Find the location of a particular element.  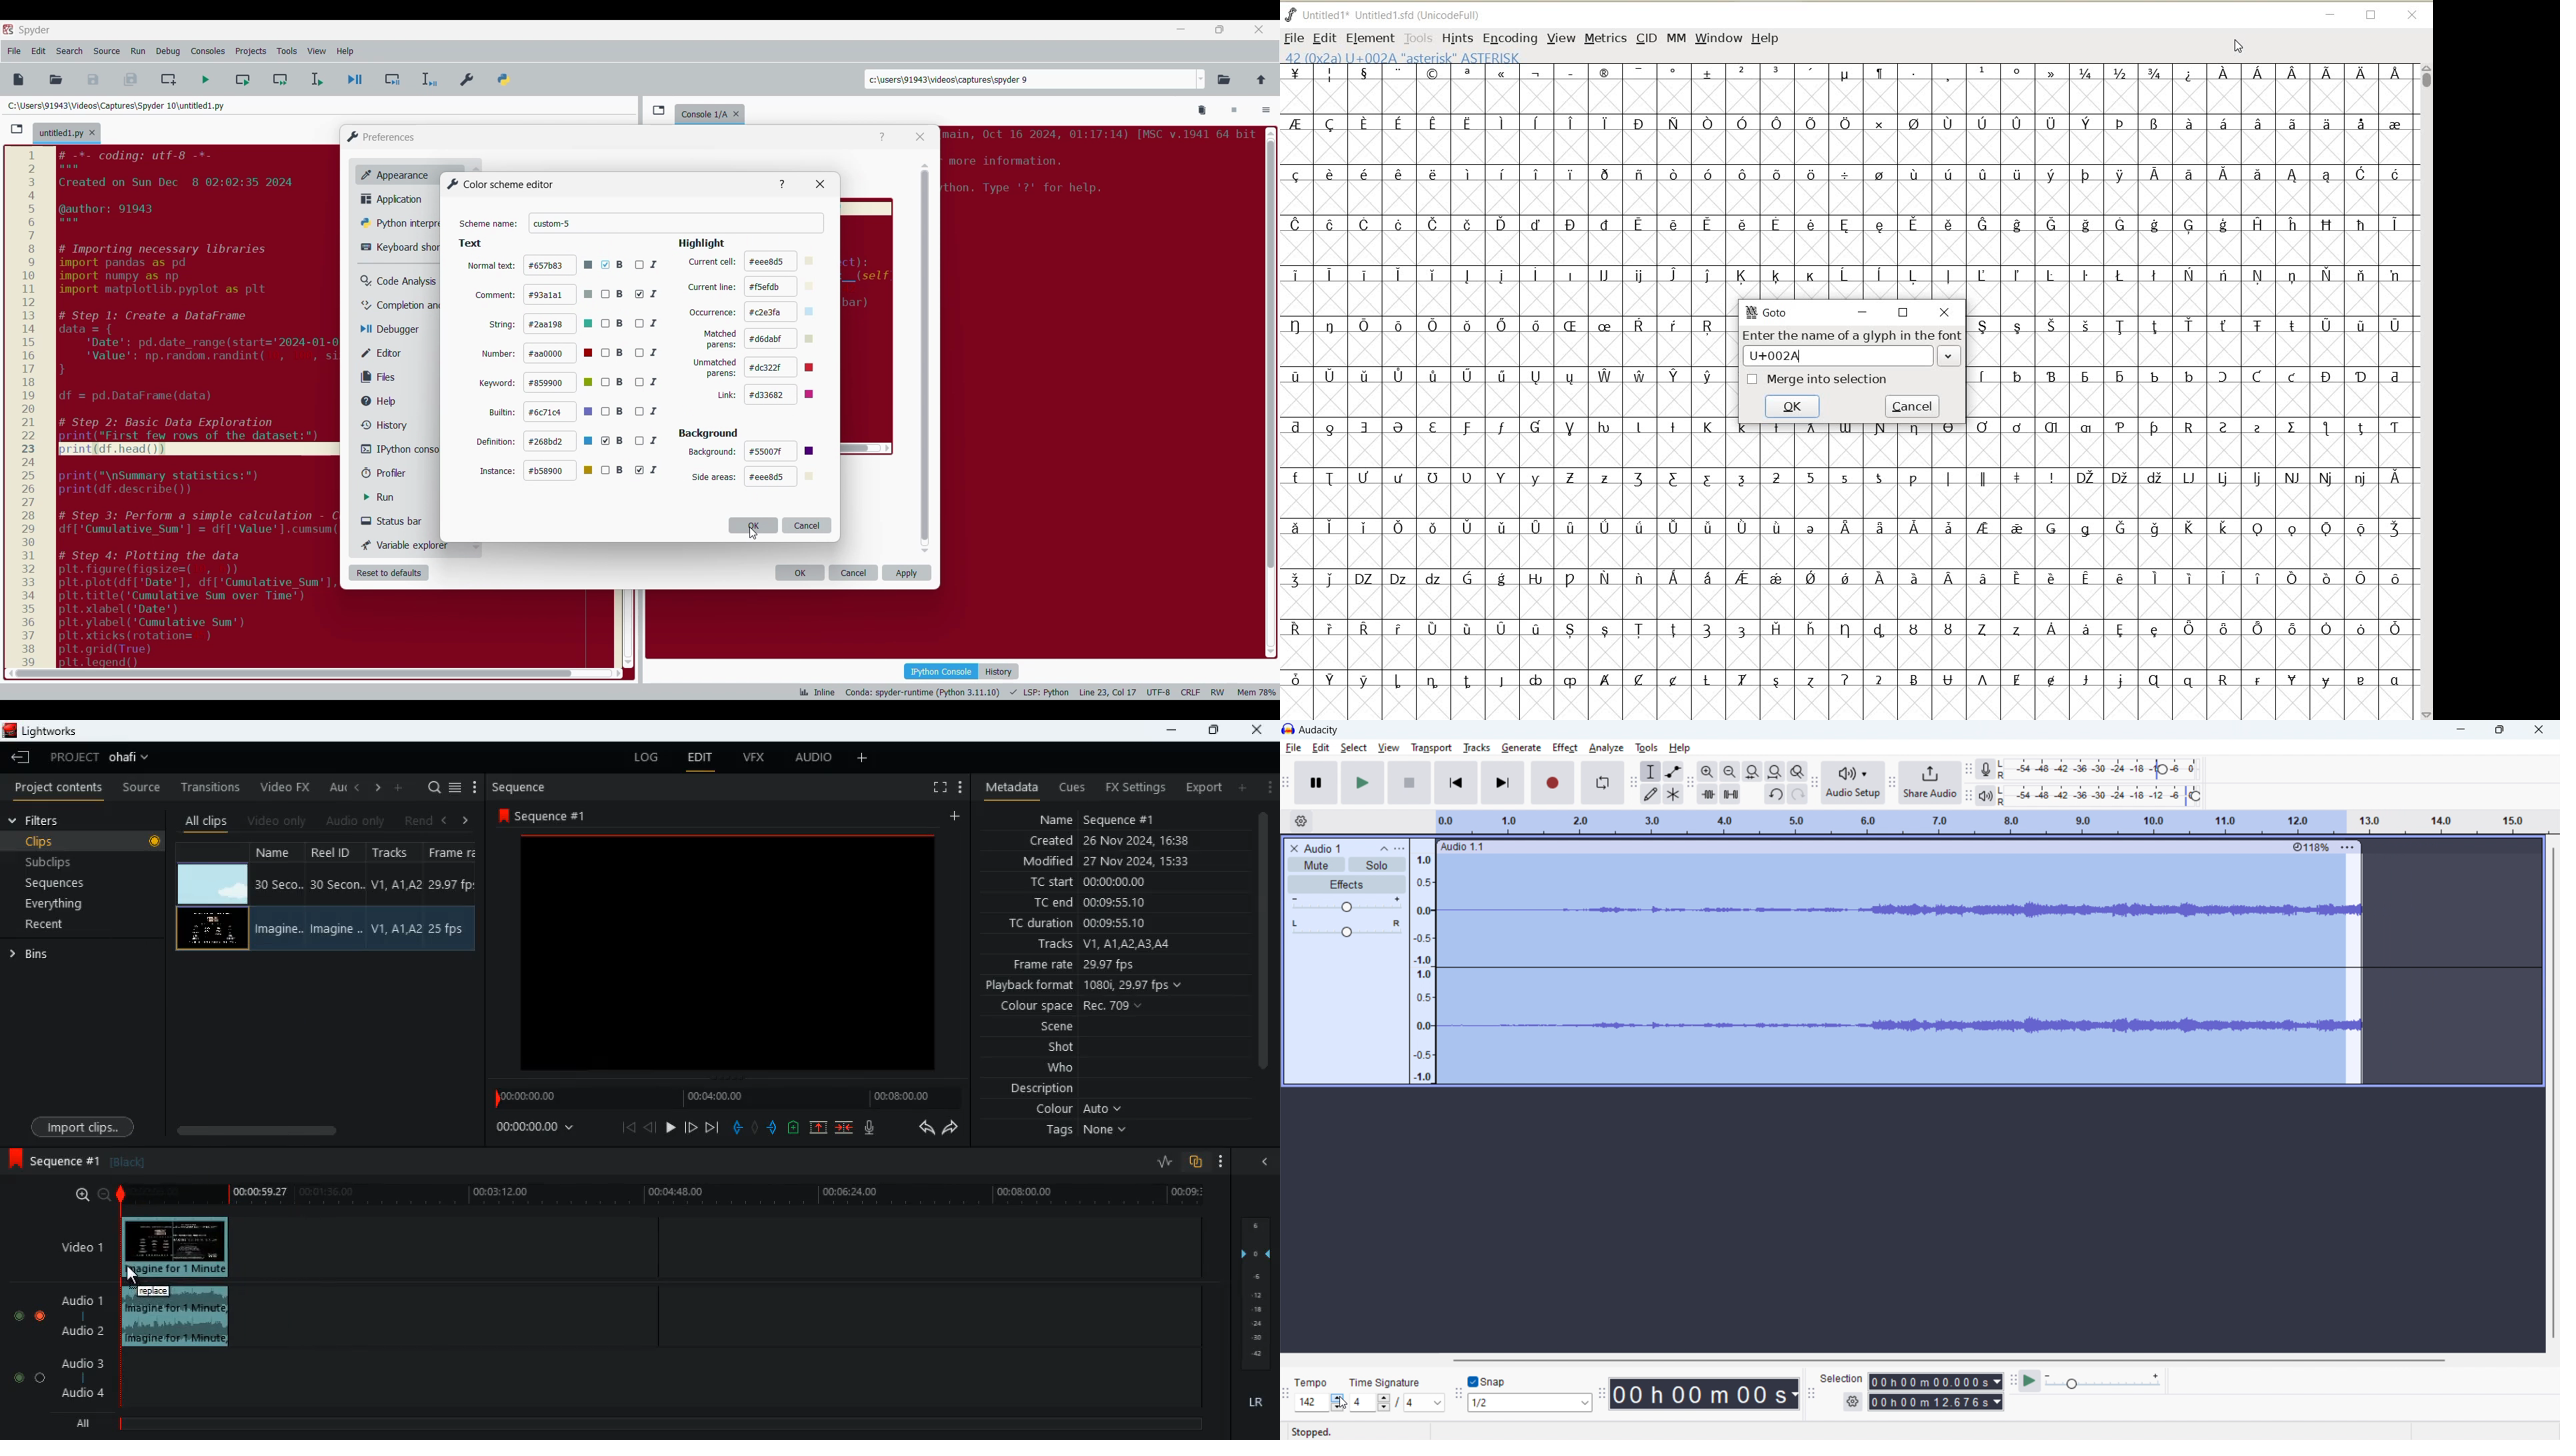

#d33682 is located at coordinates (785, 394).